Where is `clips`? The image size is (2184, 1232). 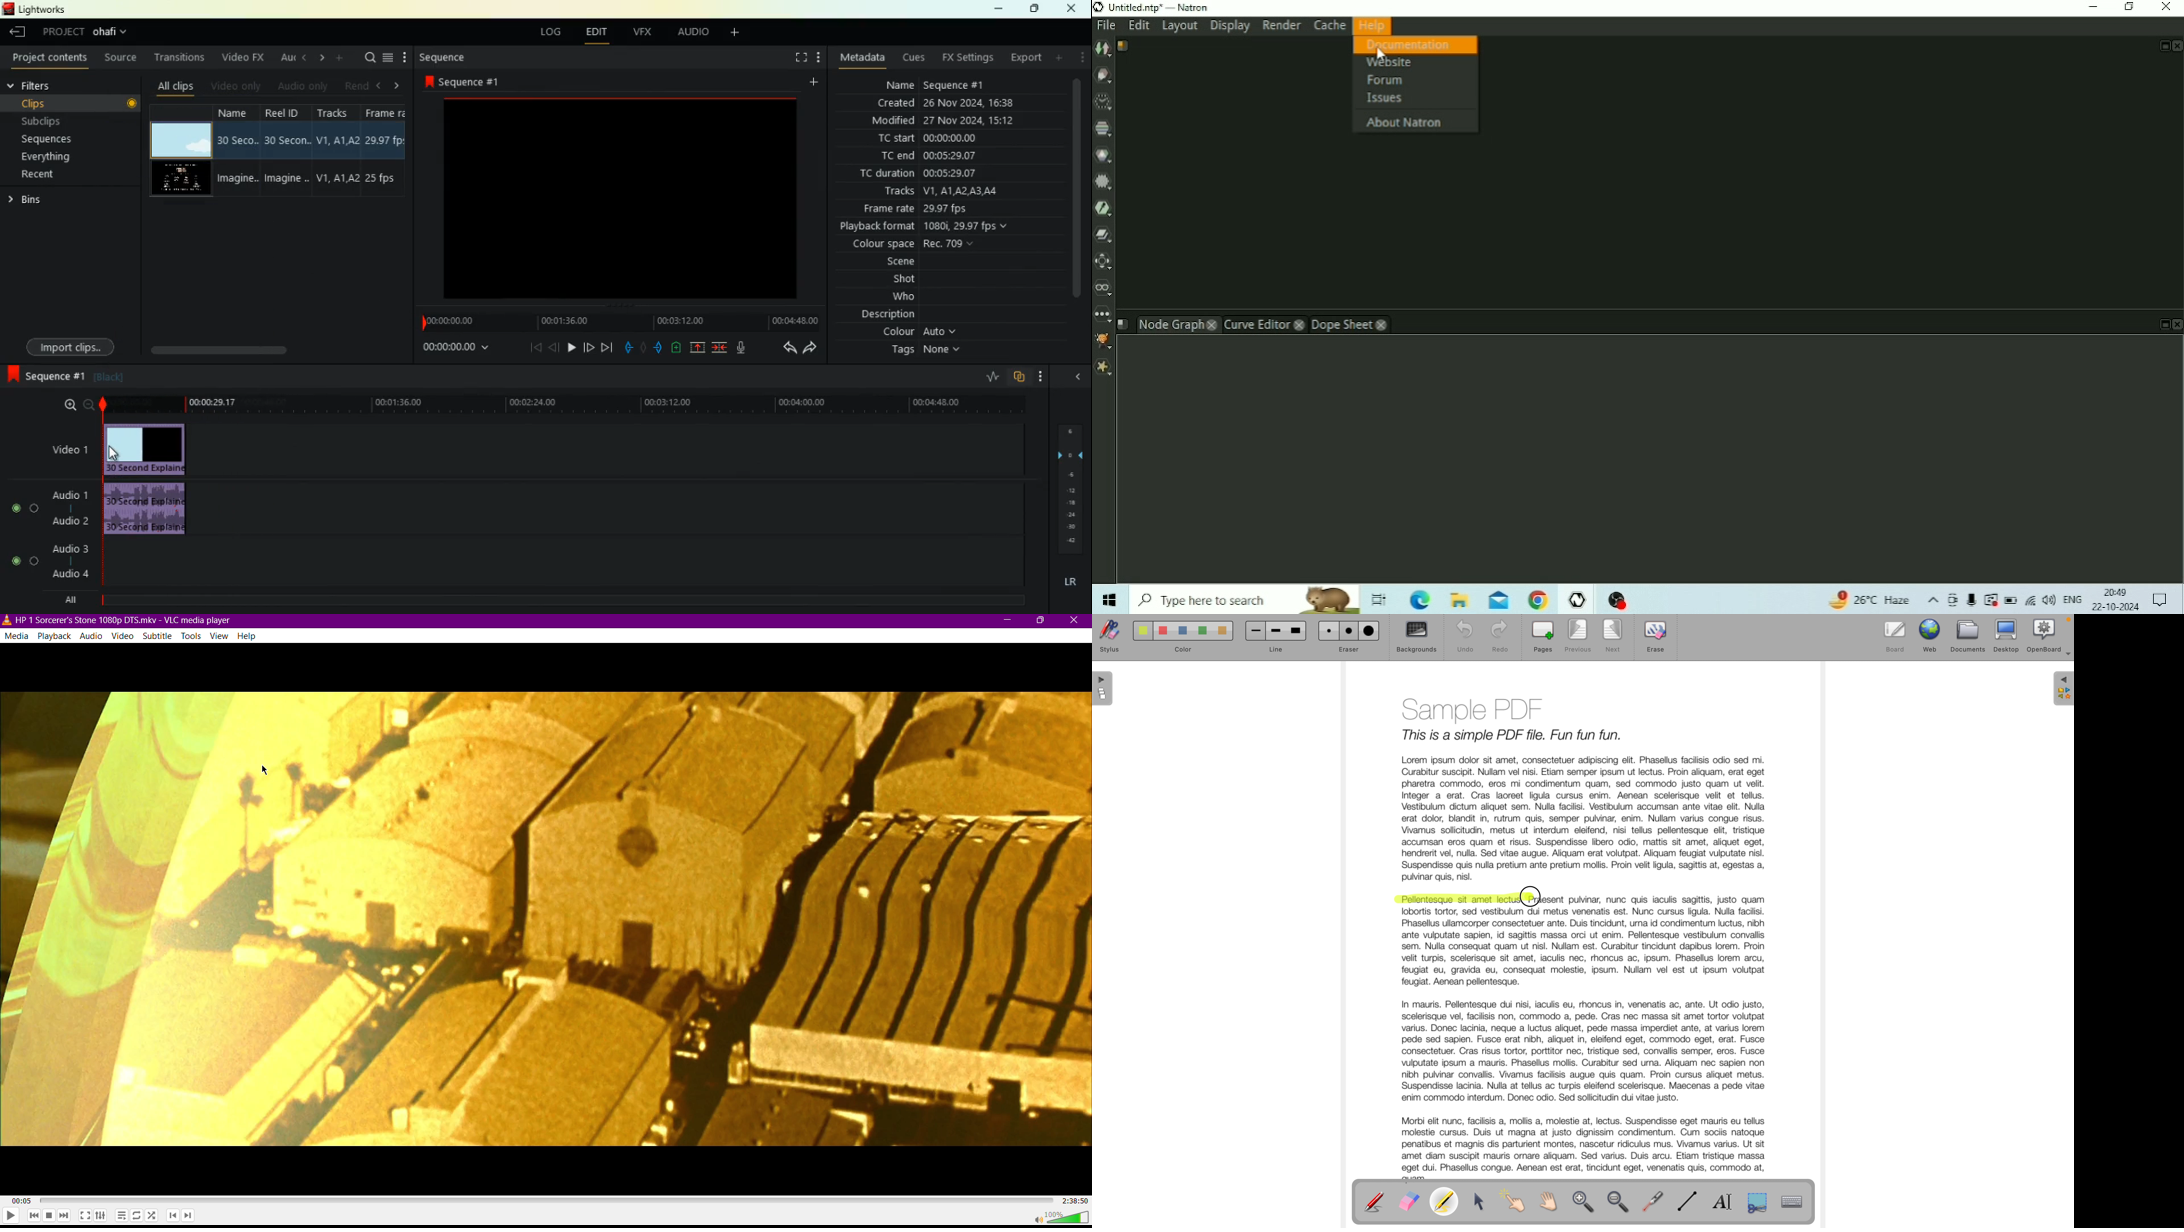
clips is located at coordinates (78, 104).